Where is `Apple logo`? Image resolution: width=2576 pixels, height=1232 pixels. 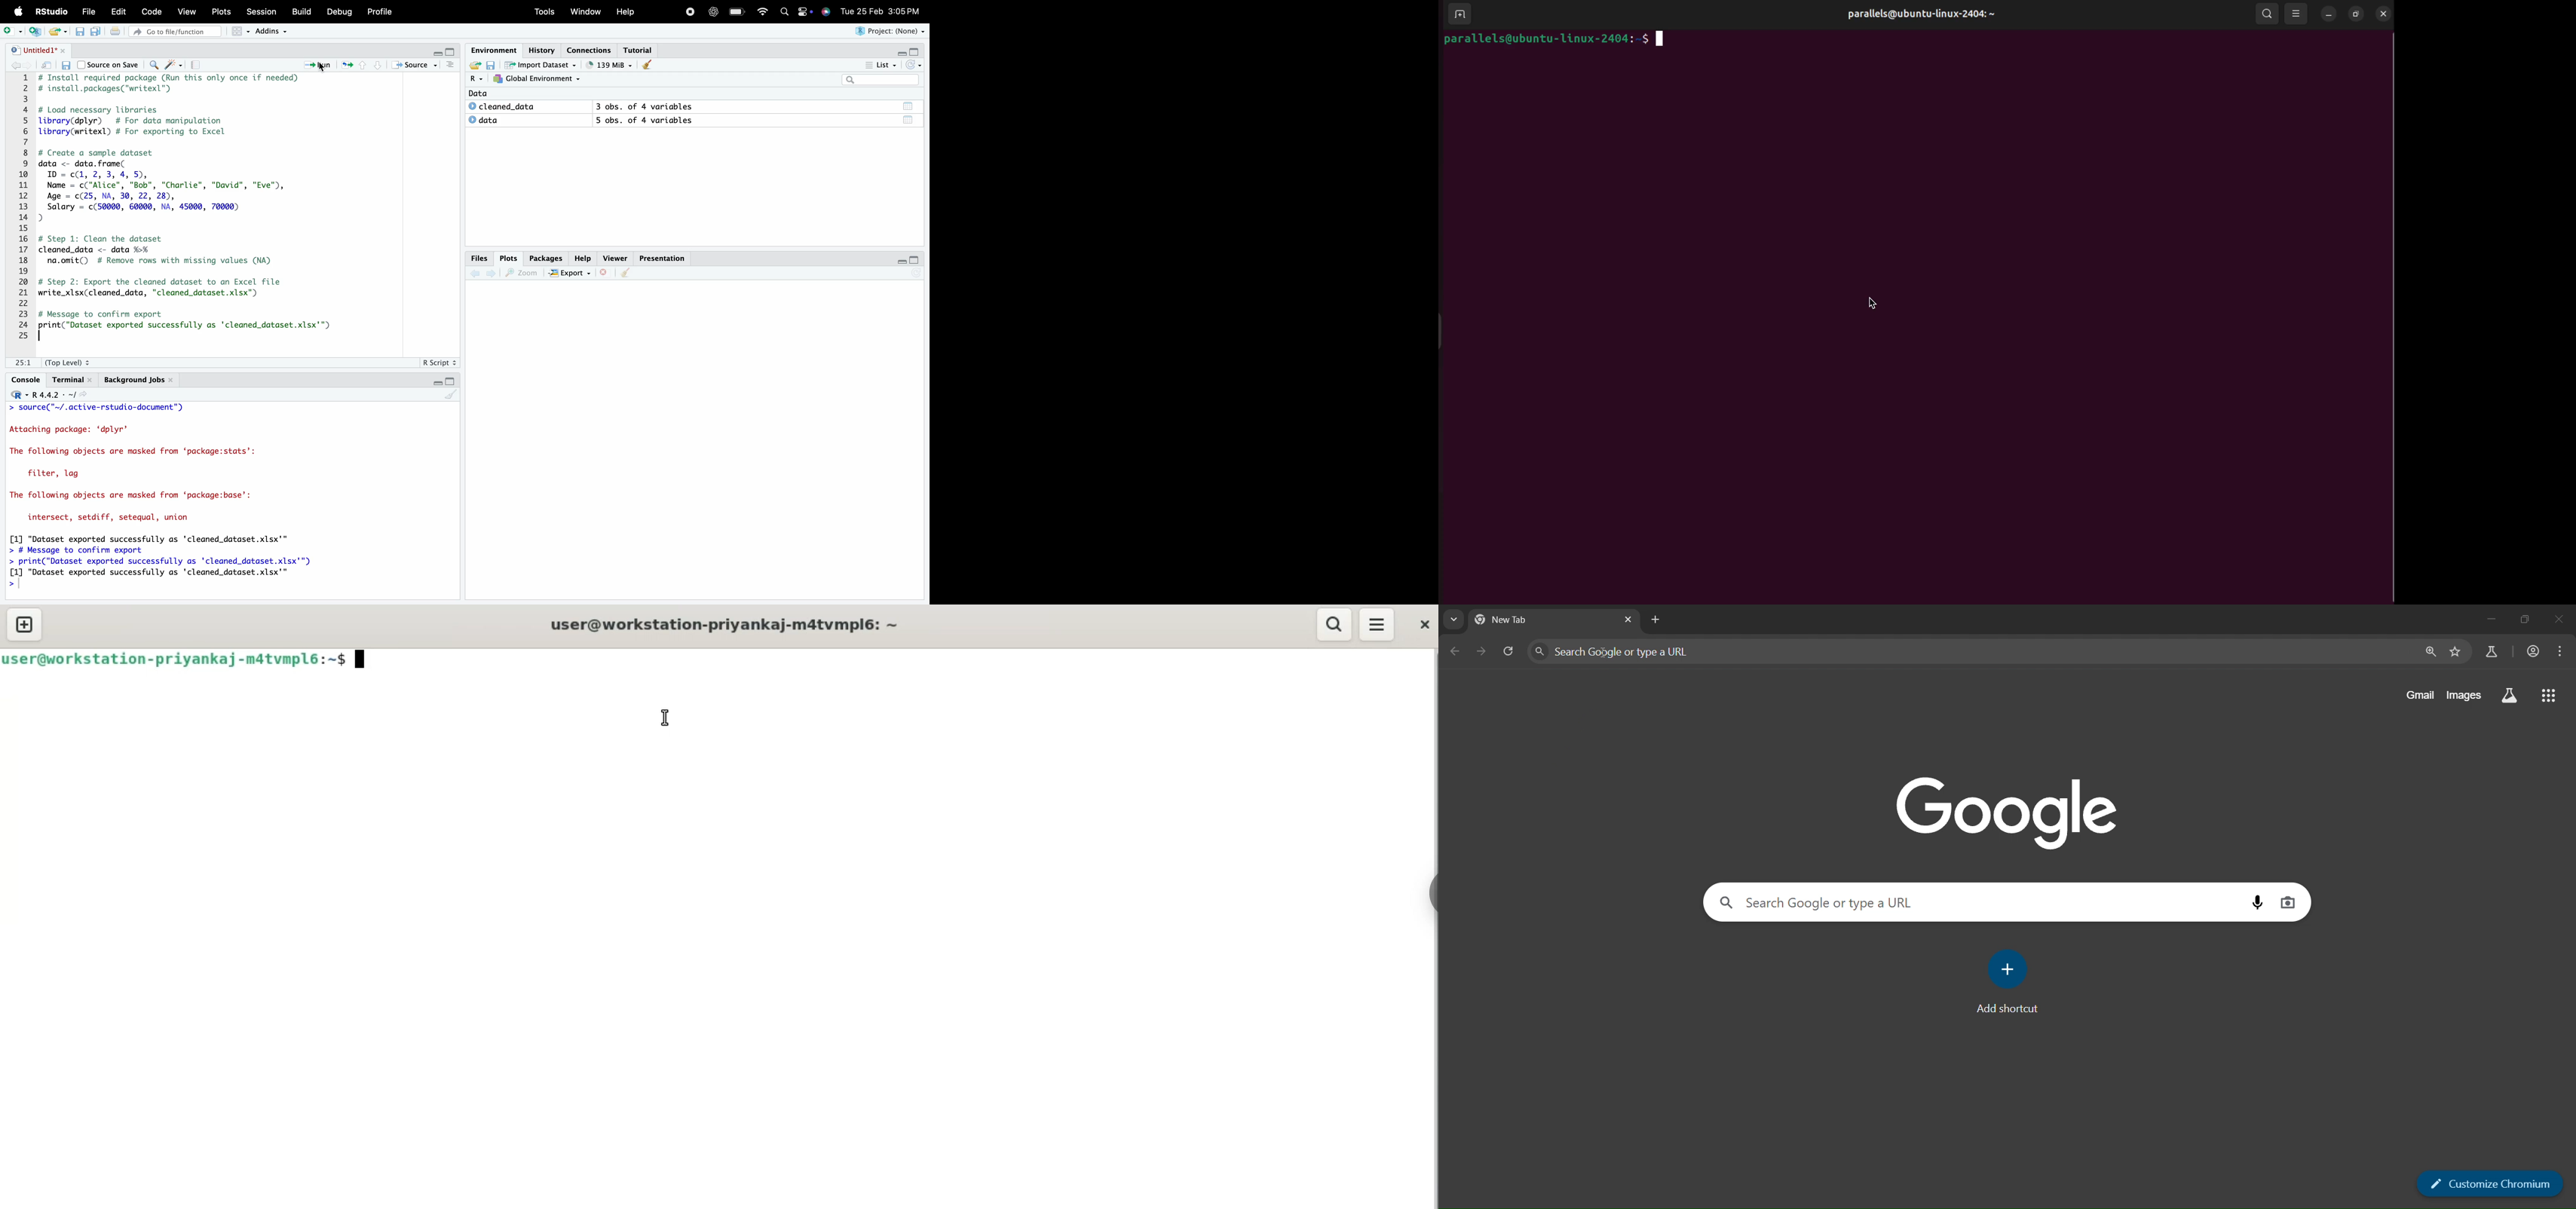
Apple logo is located at coordinates (17, 11).